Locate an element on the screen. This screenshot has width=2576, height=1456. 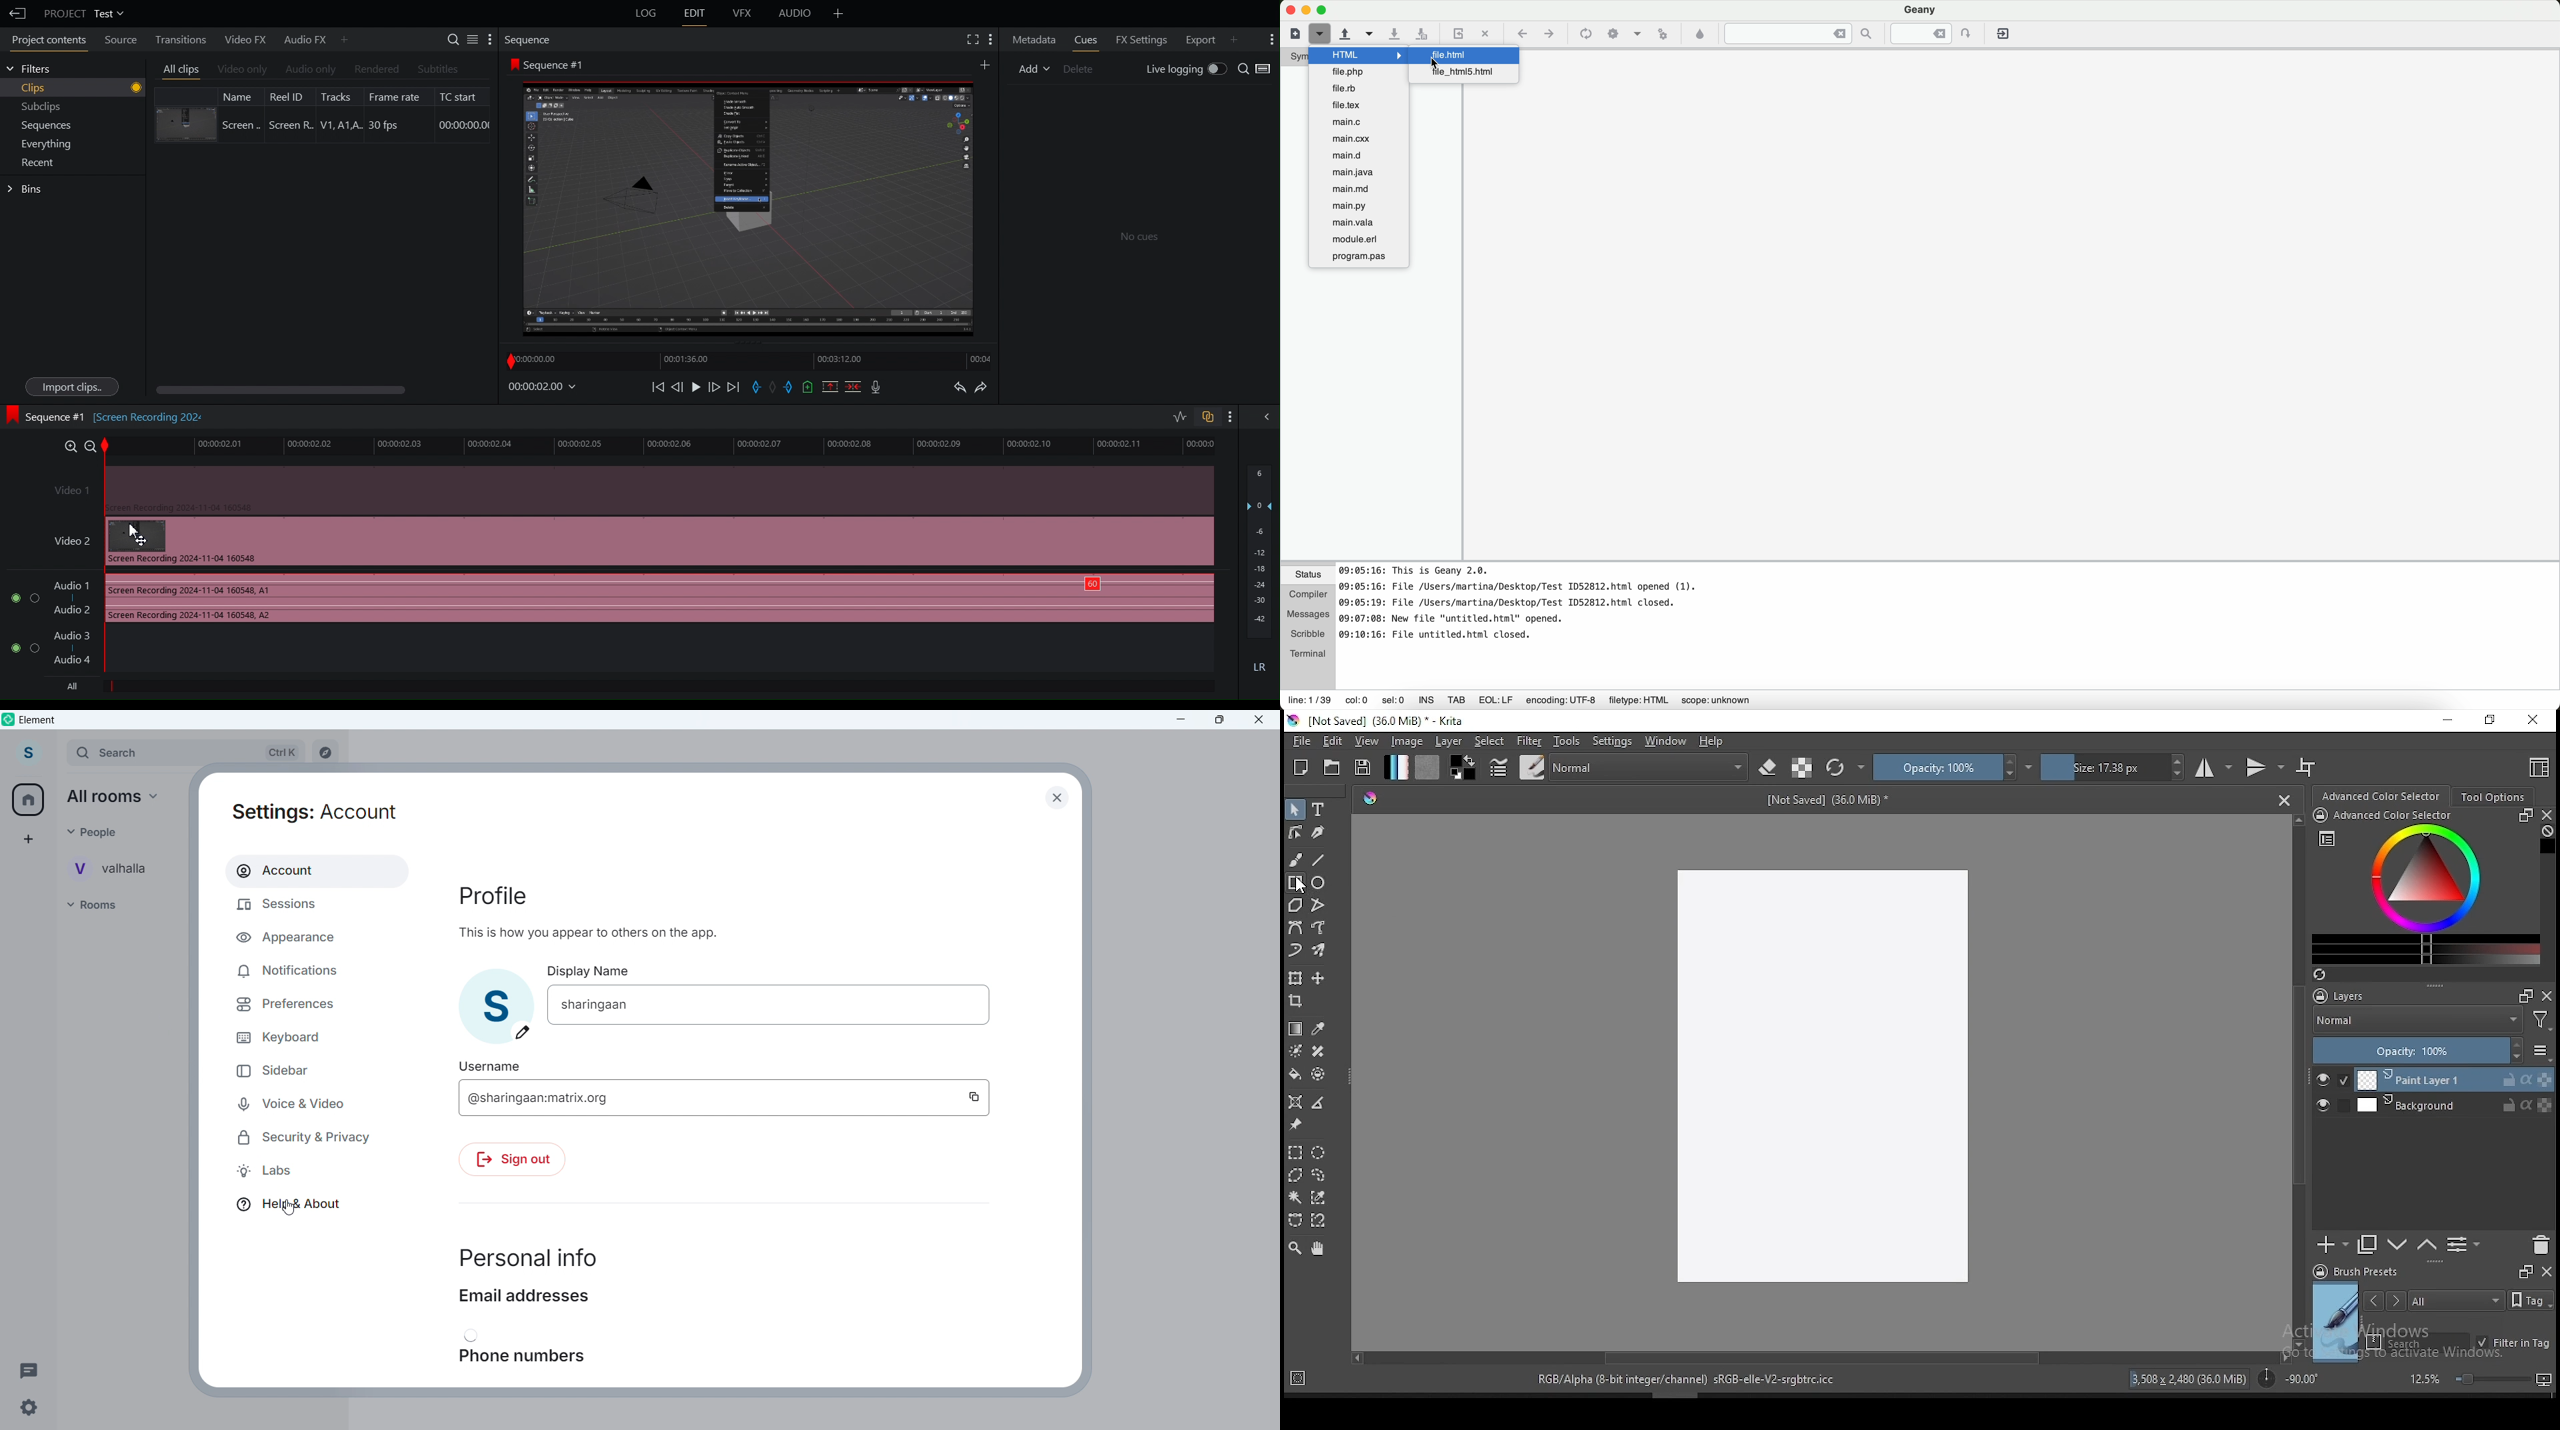
Appearance  is located at coordinates (304, 934).